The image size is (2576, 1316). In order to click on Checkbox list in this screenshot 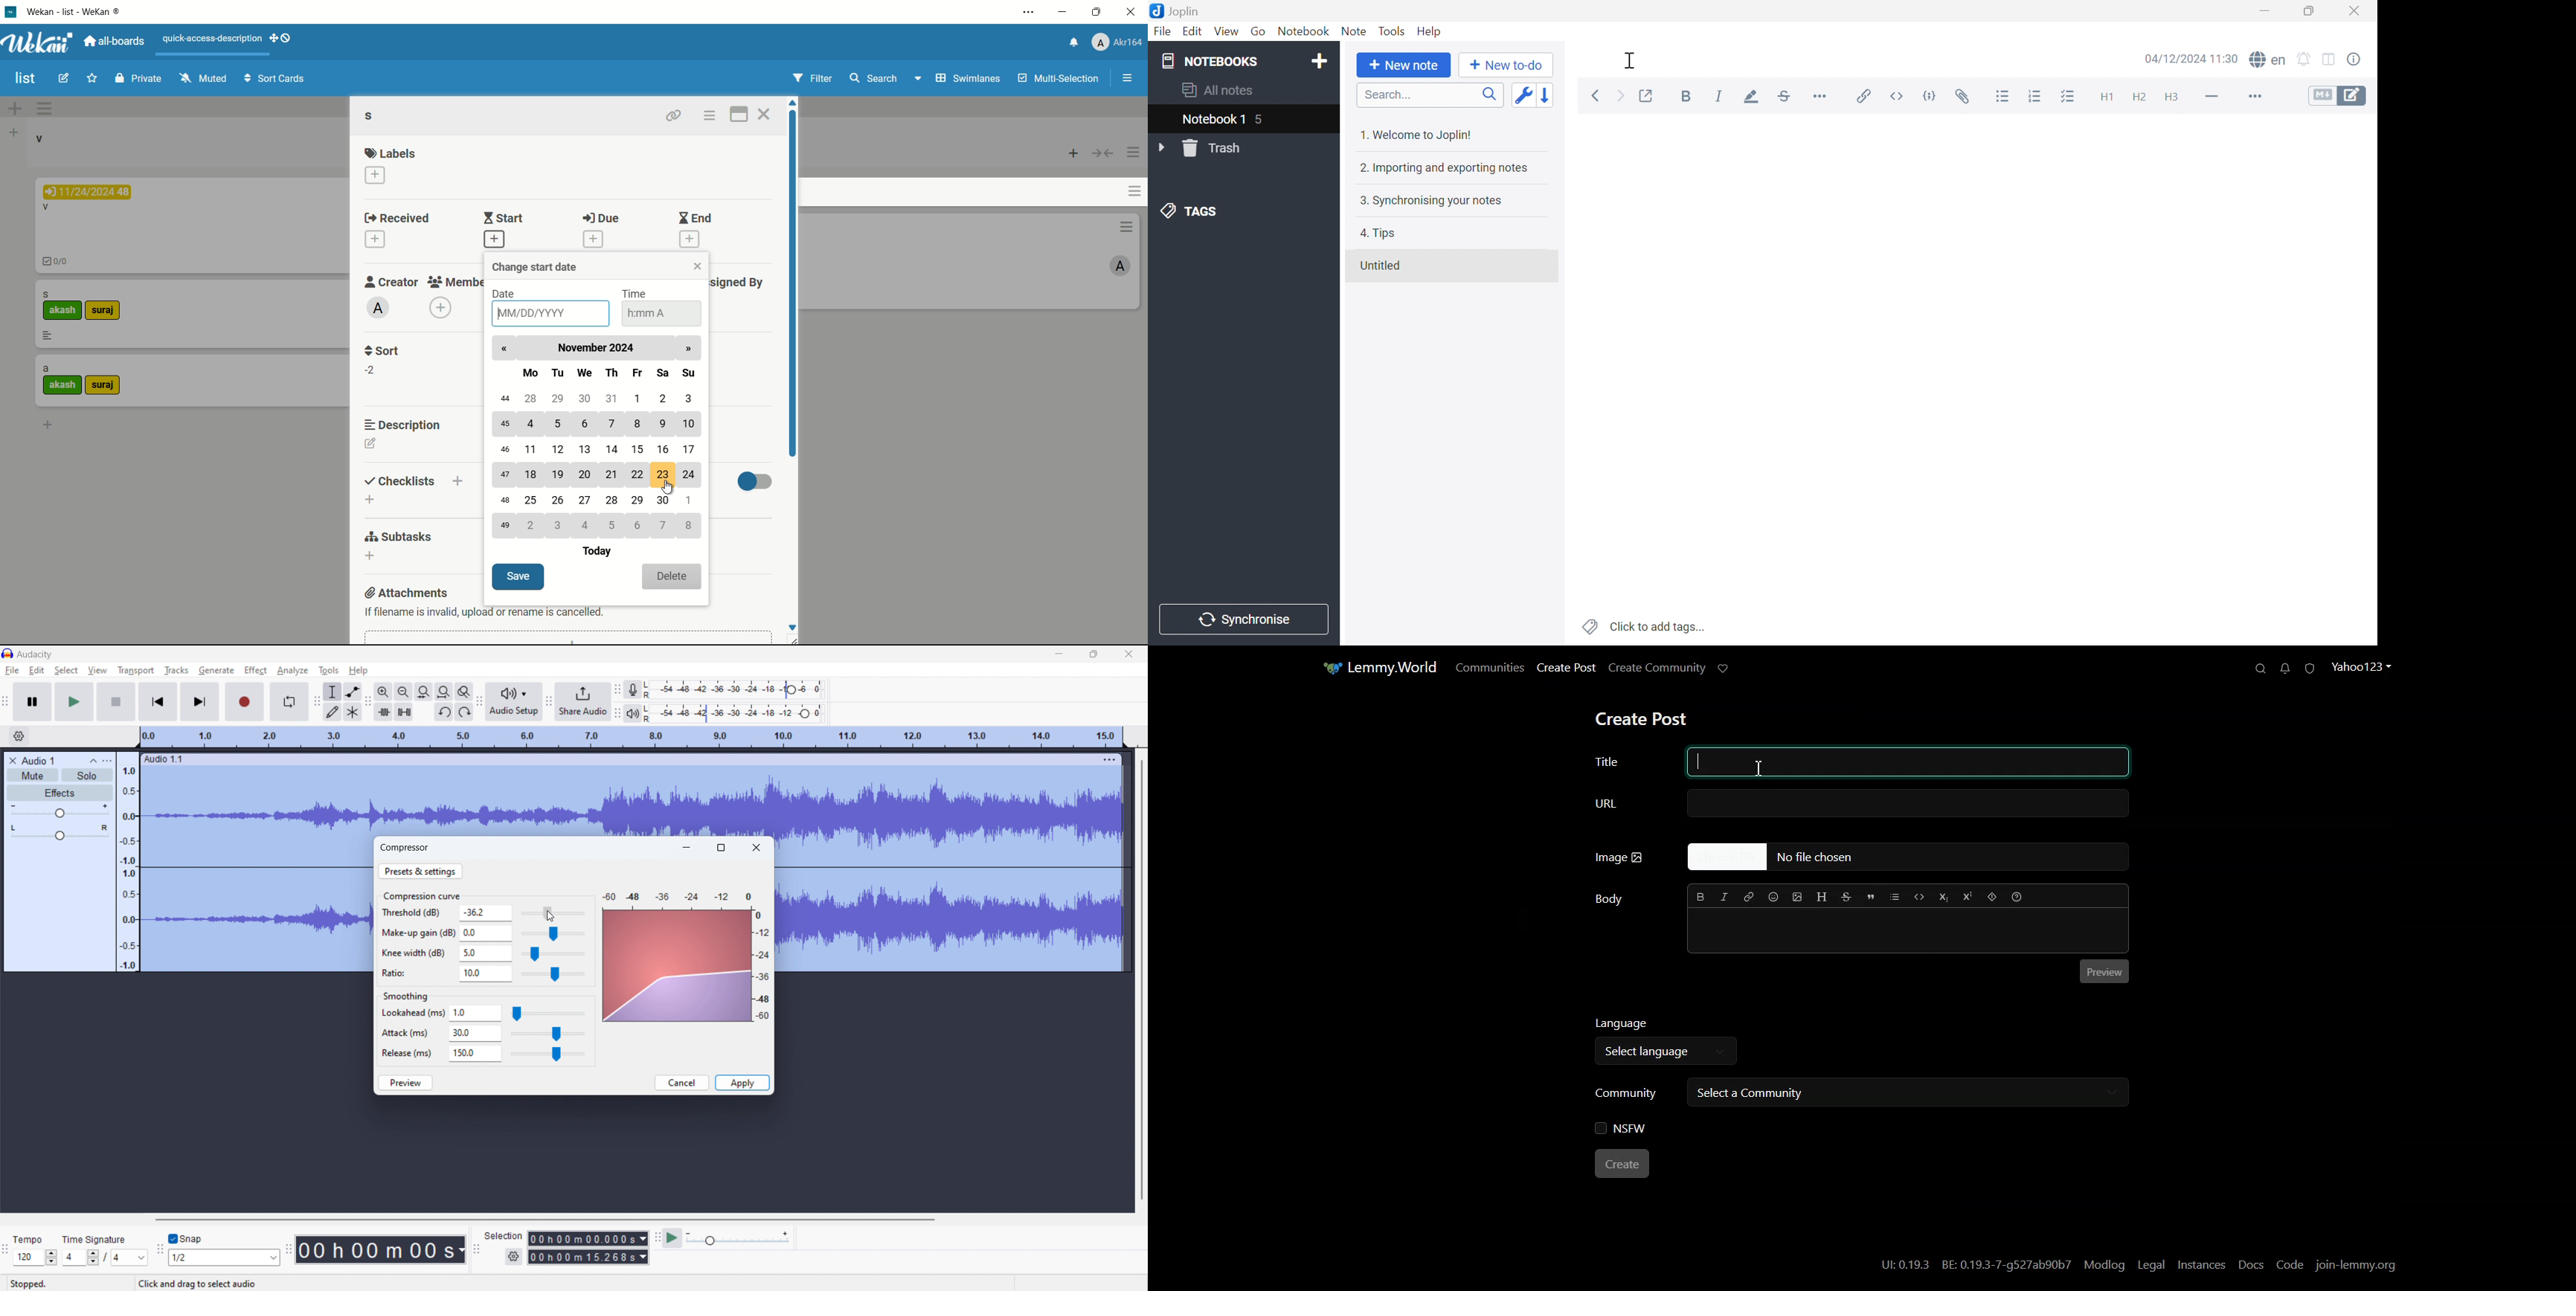, I will do `click(2071, 97)`.